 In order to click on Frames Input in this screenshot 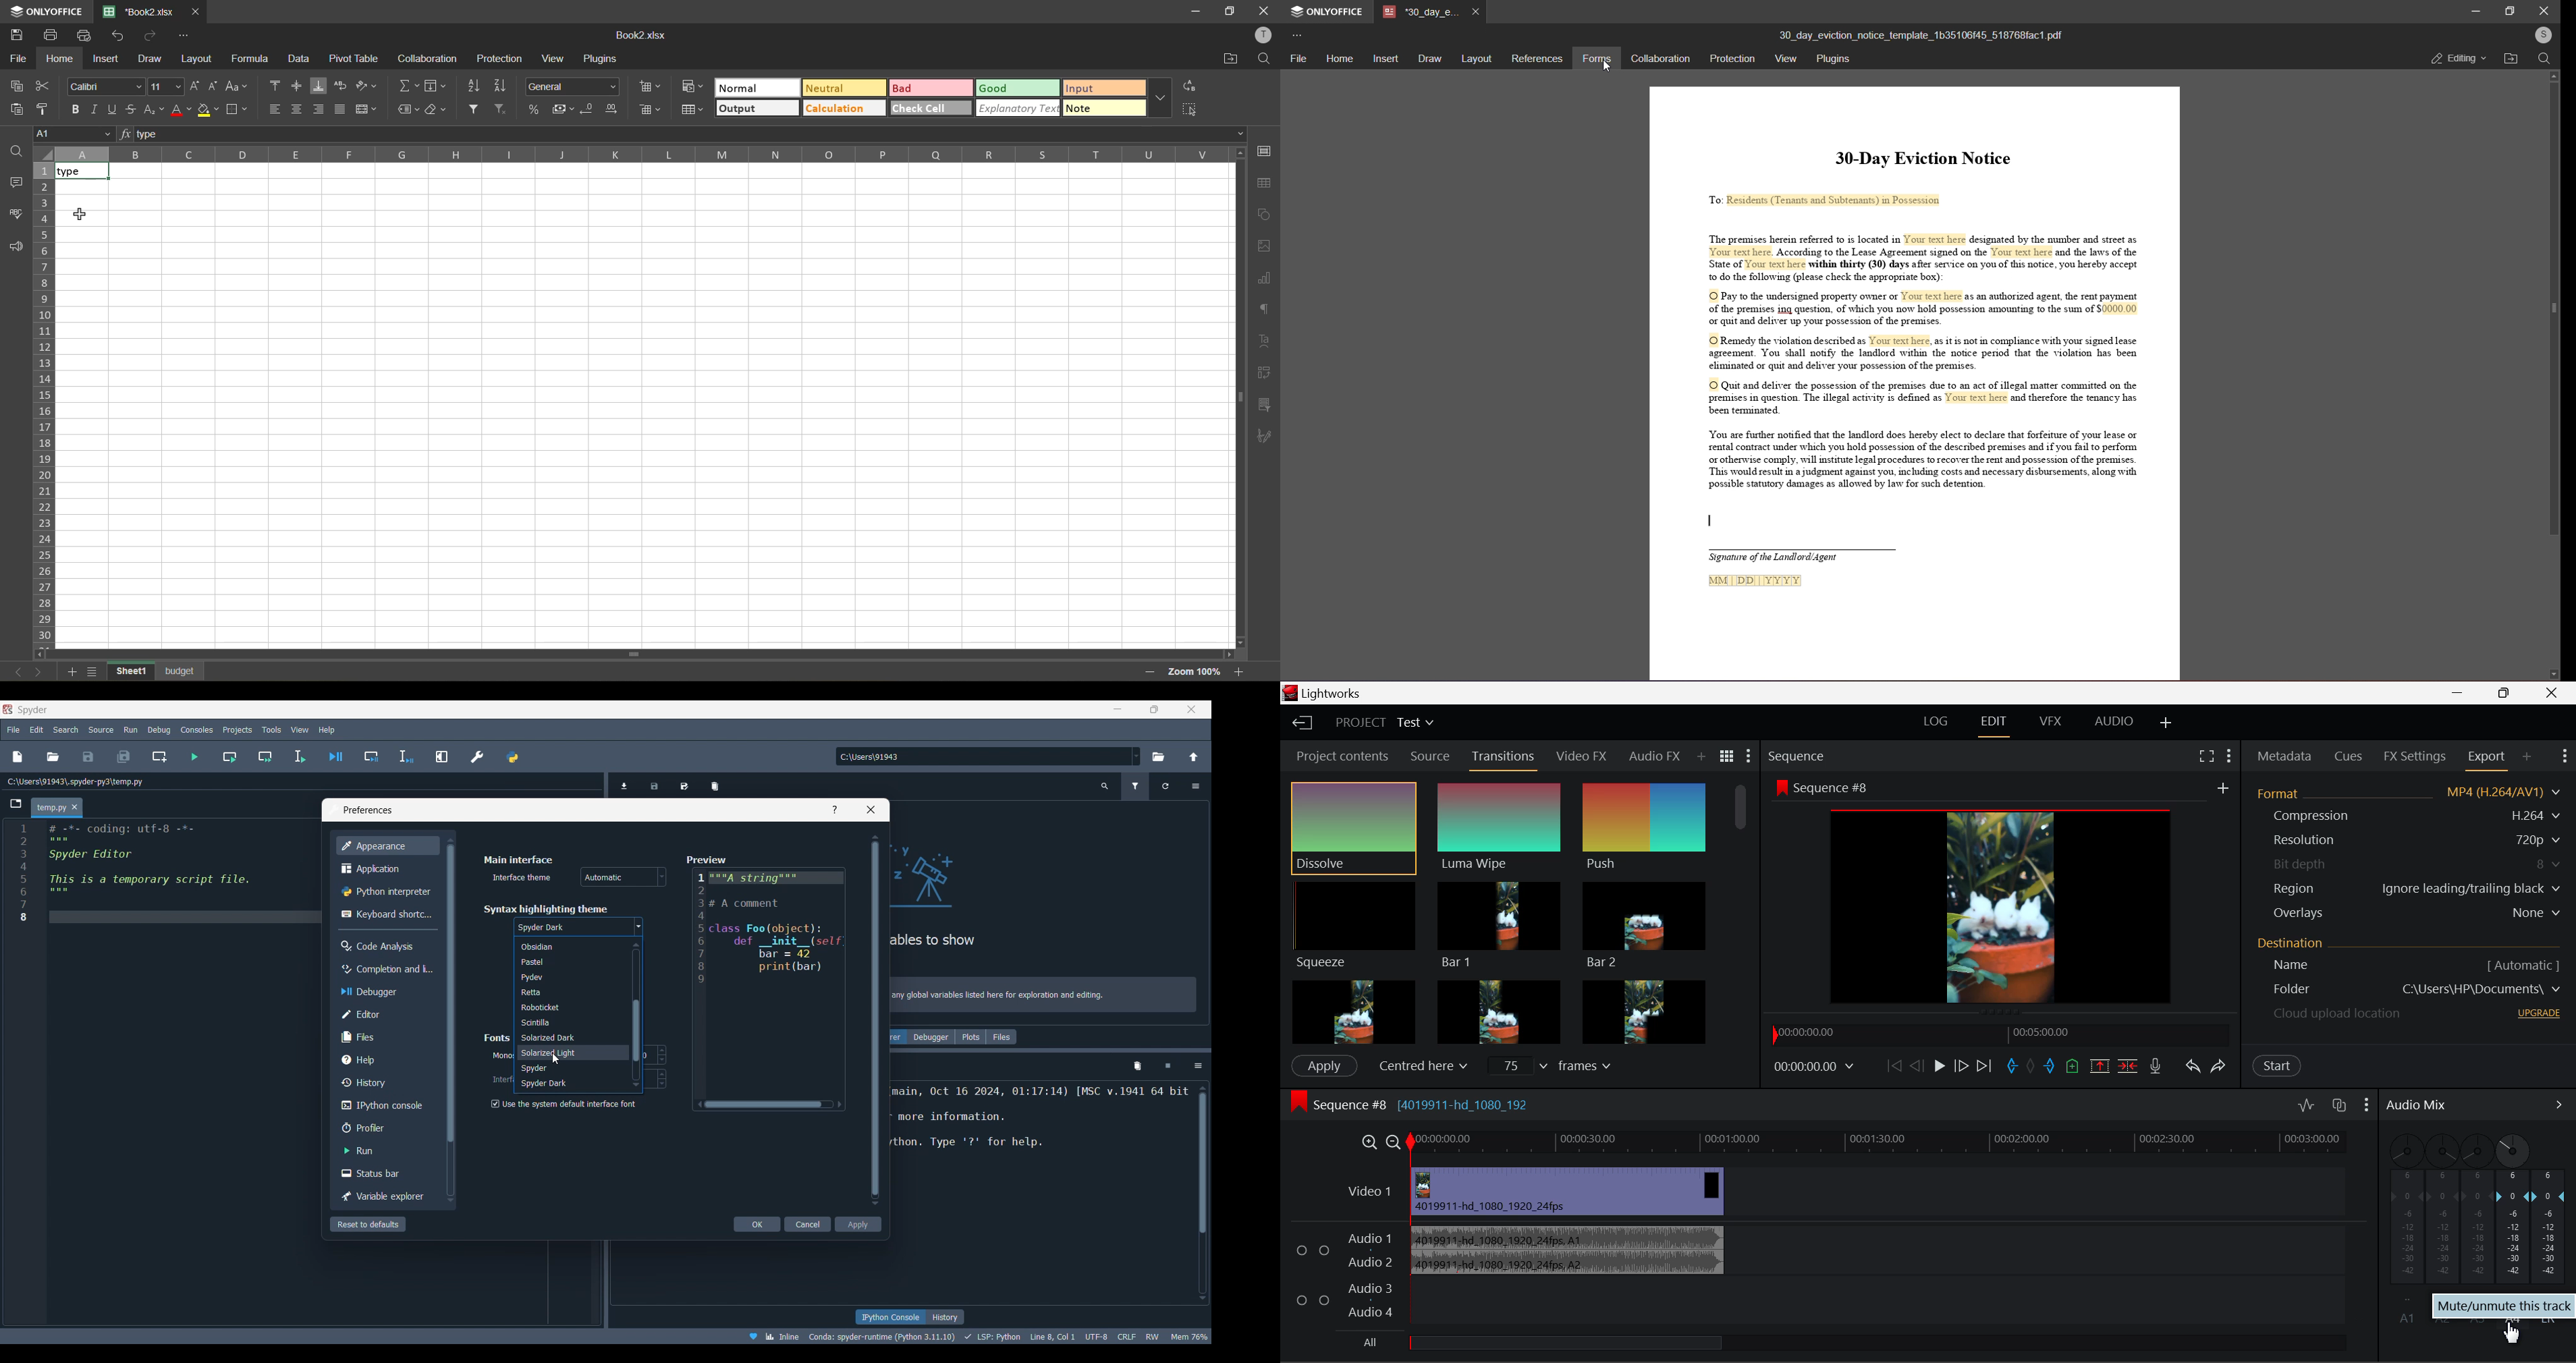, I will do `click(1558, 1065)`.